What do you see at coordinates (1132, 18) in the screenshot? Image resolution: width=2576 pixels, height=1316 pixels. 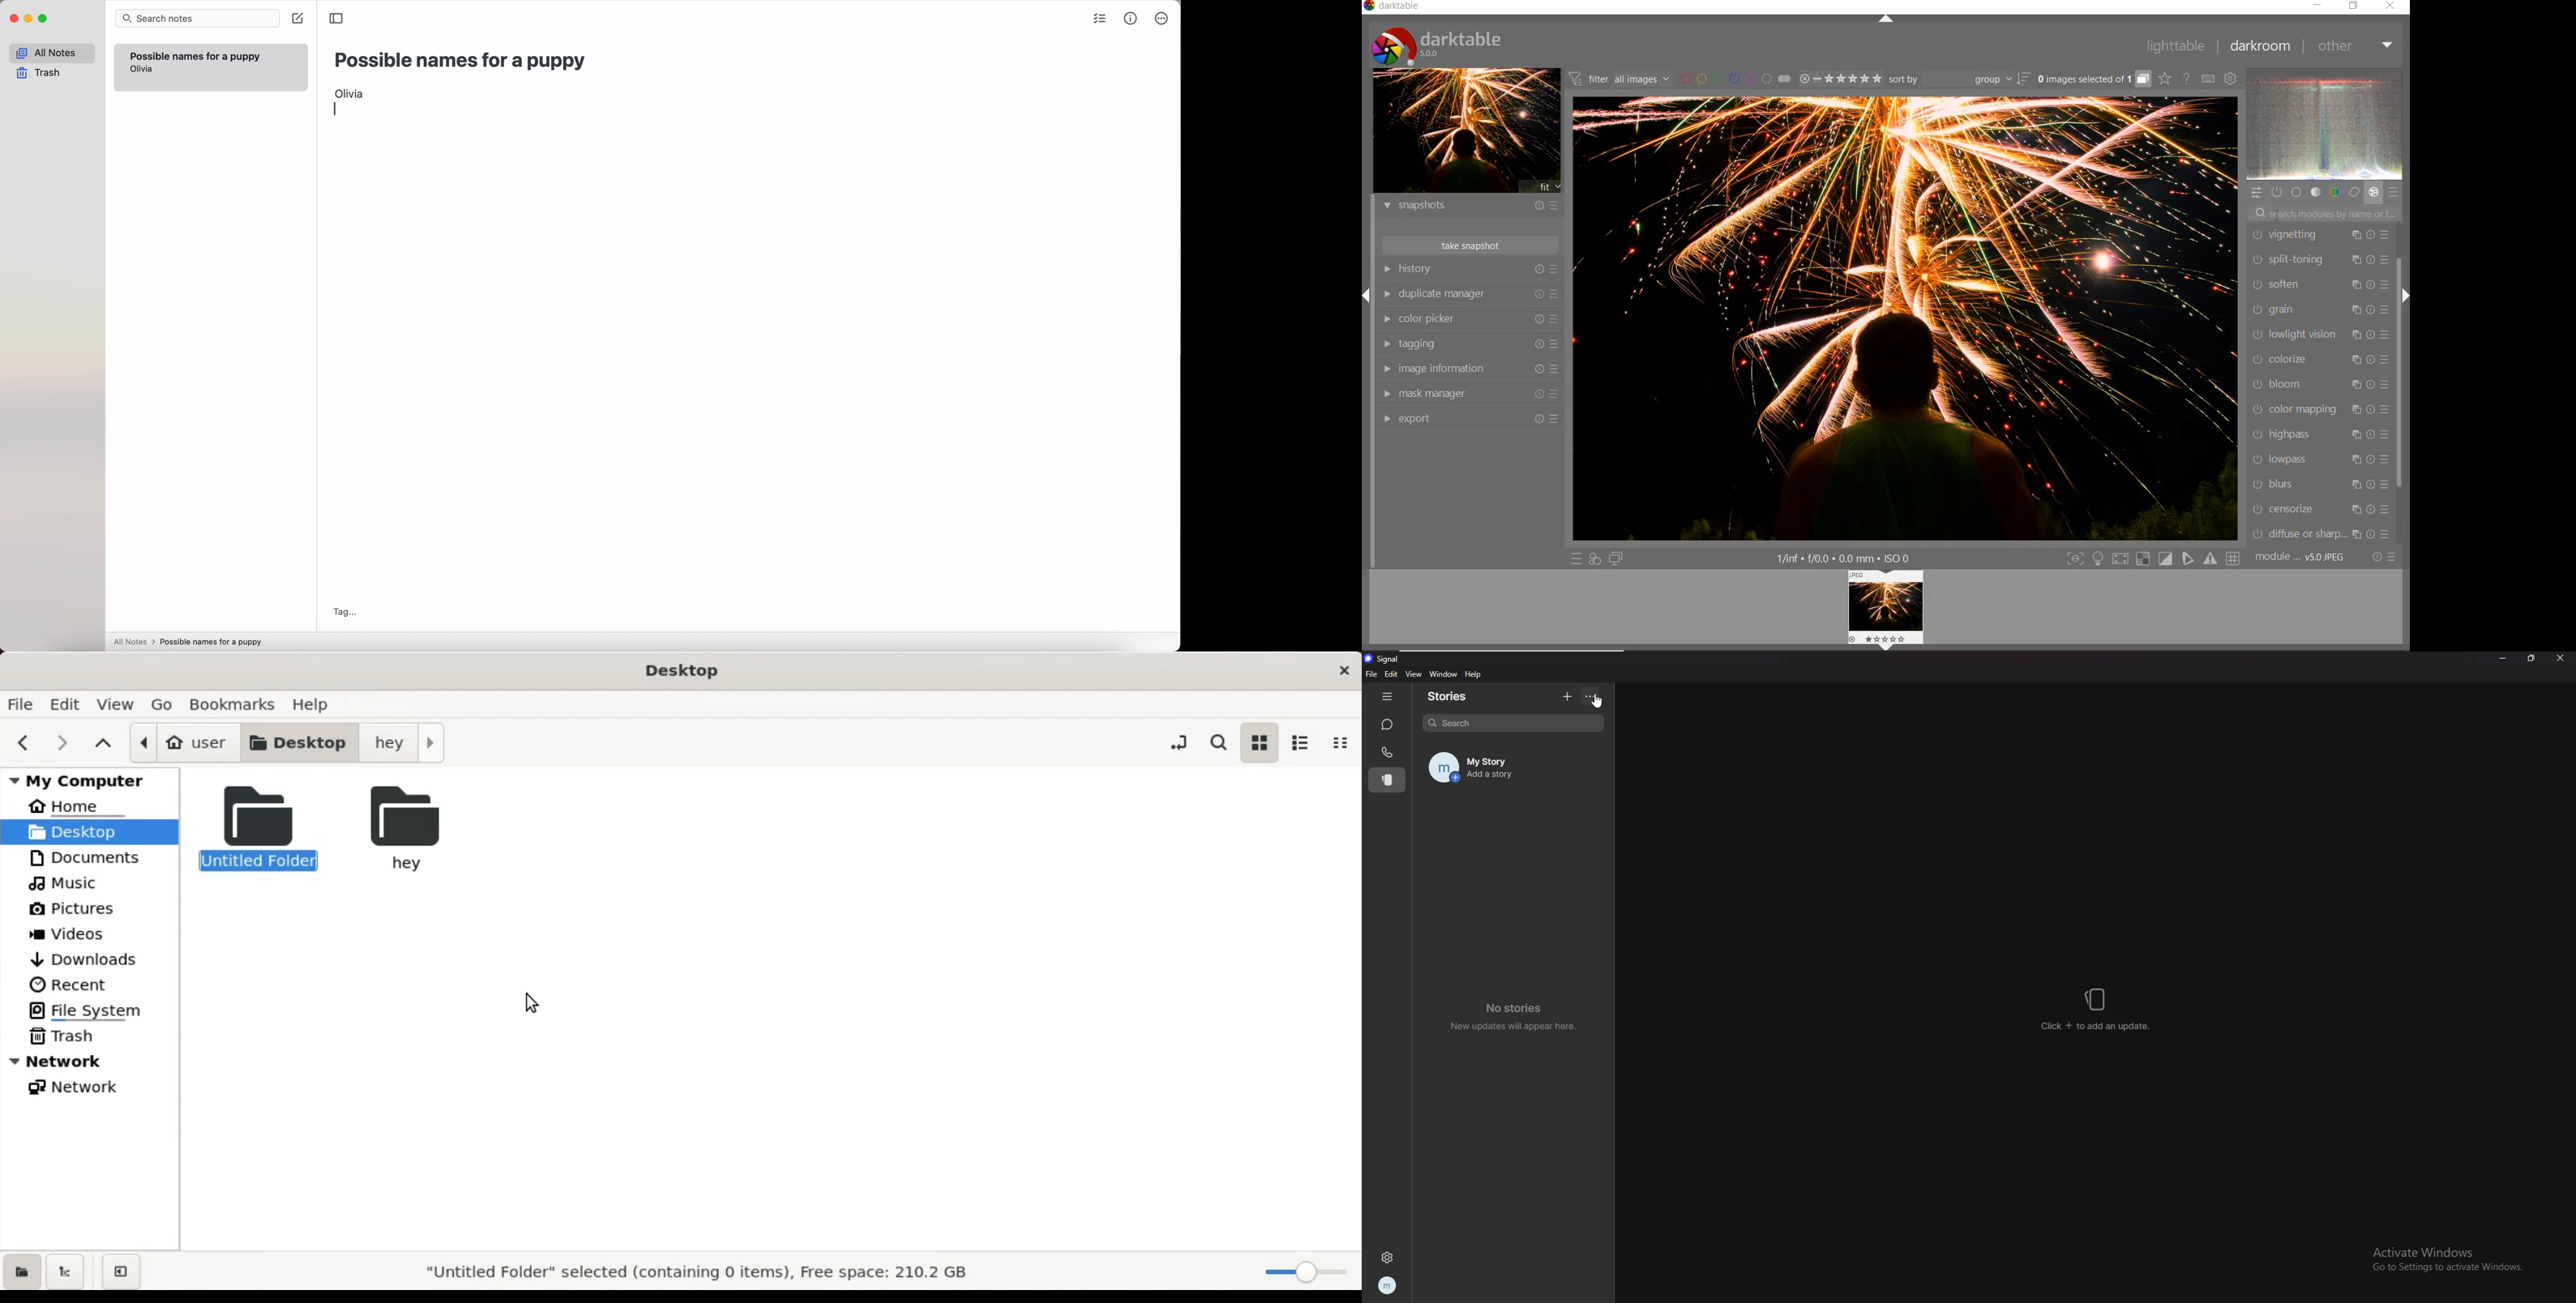 I see `metrics` at bounding box center [1132, 18].